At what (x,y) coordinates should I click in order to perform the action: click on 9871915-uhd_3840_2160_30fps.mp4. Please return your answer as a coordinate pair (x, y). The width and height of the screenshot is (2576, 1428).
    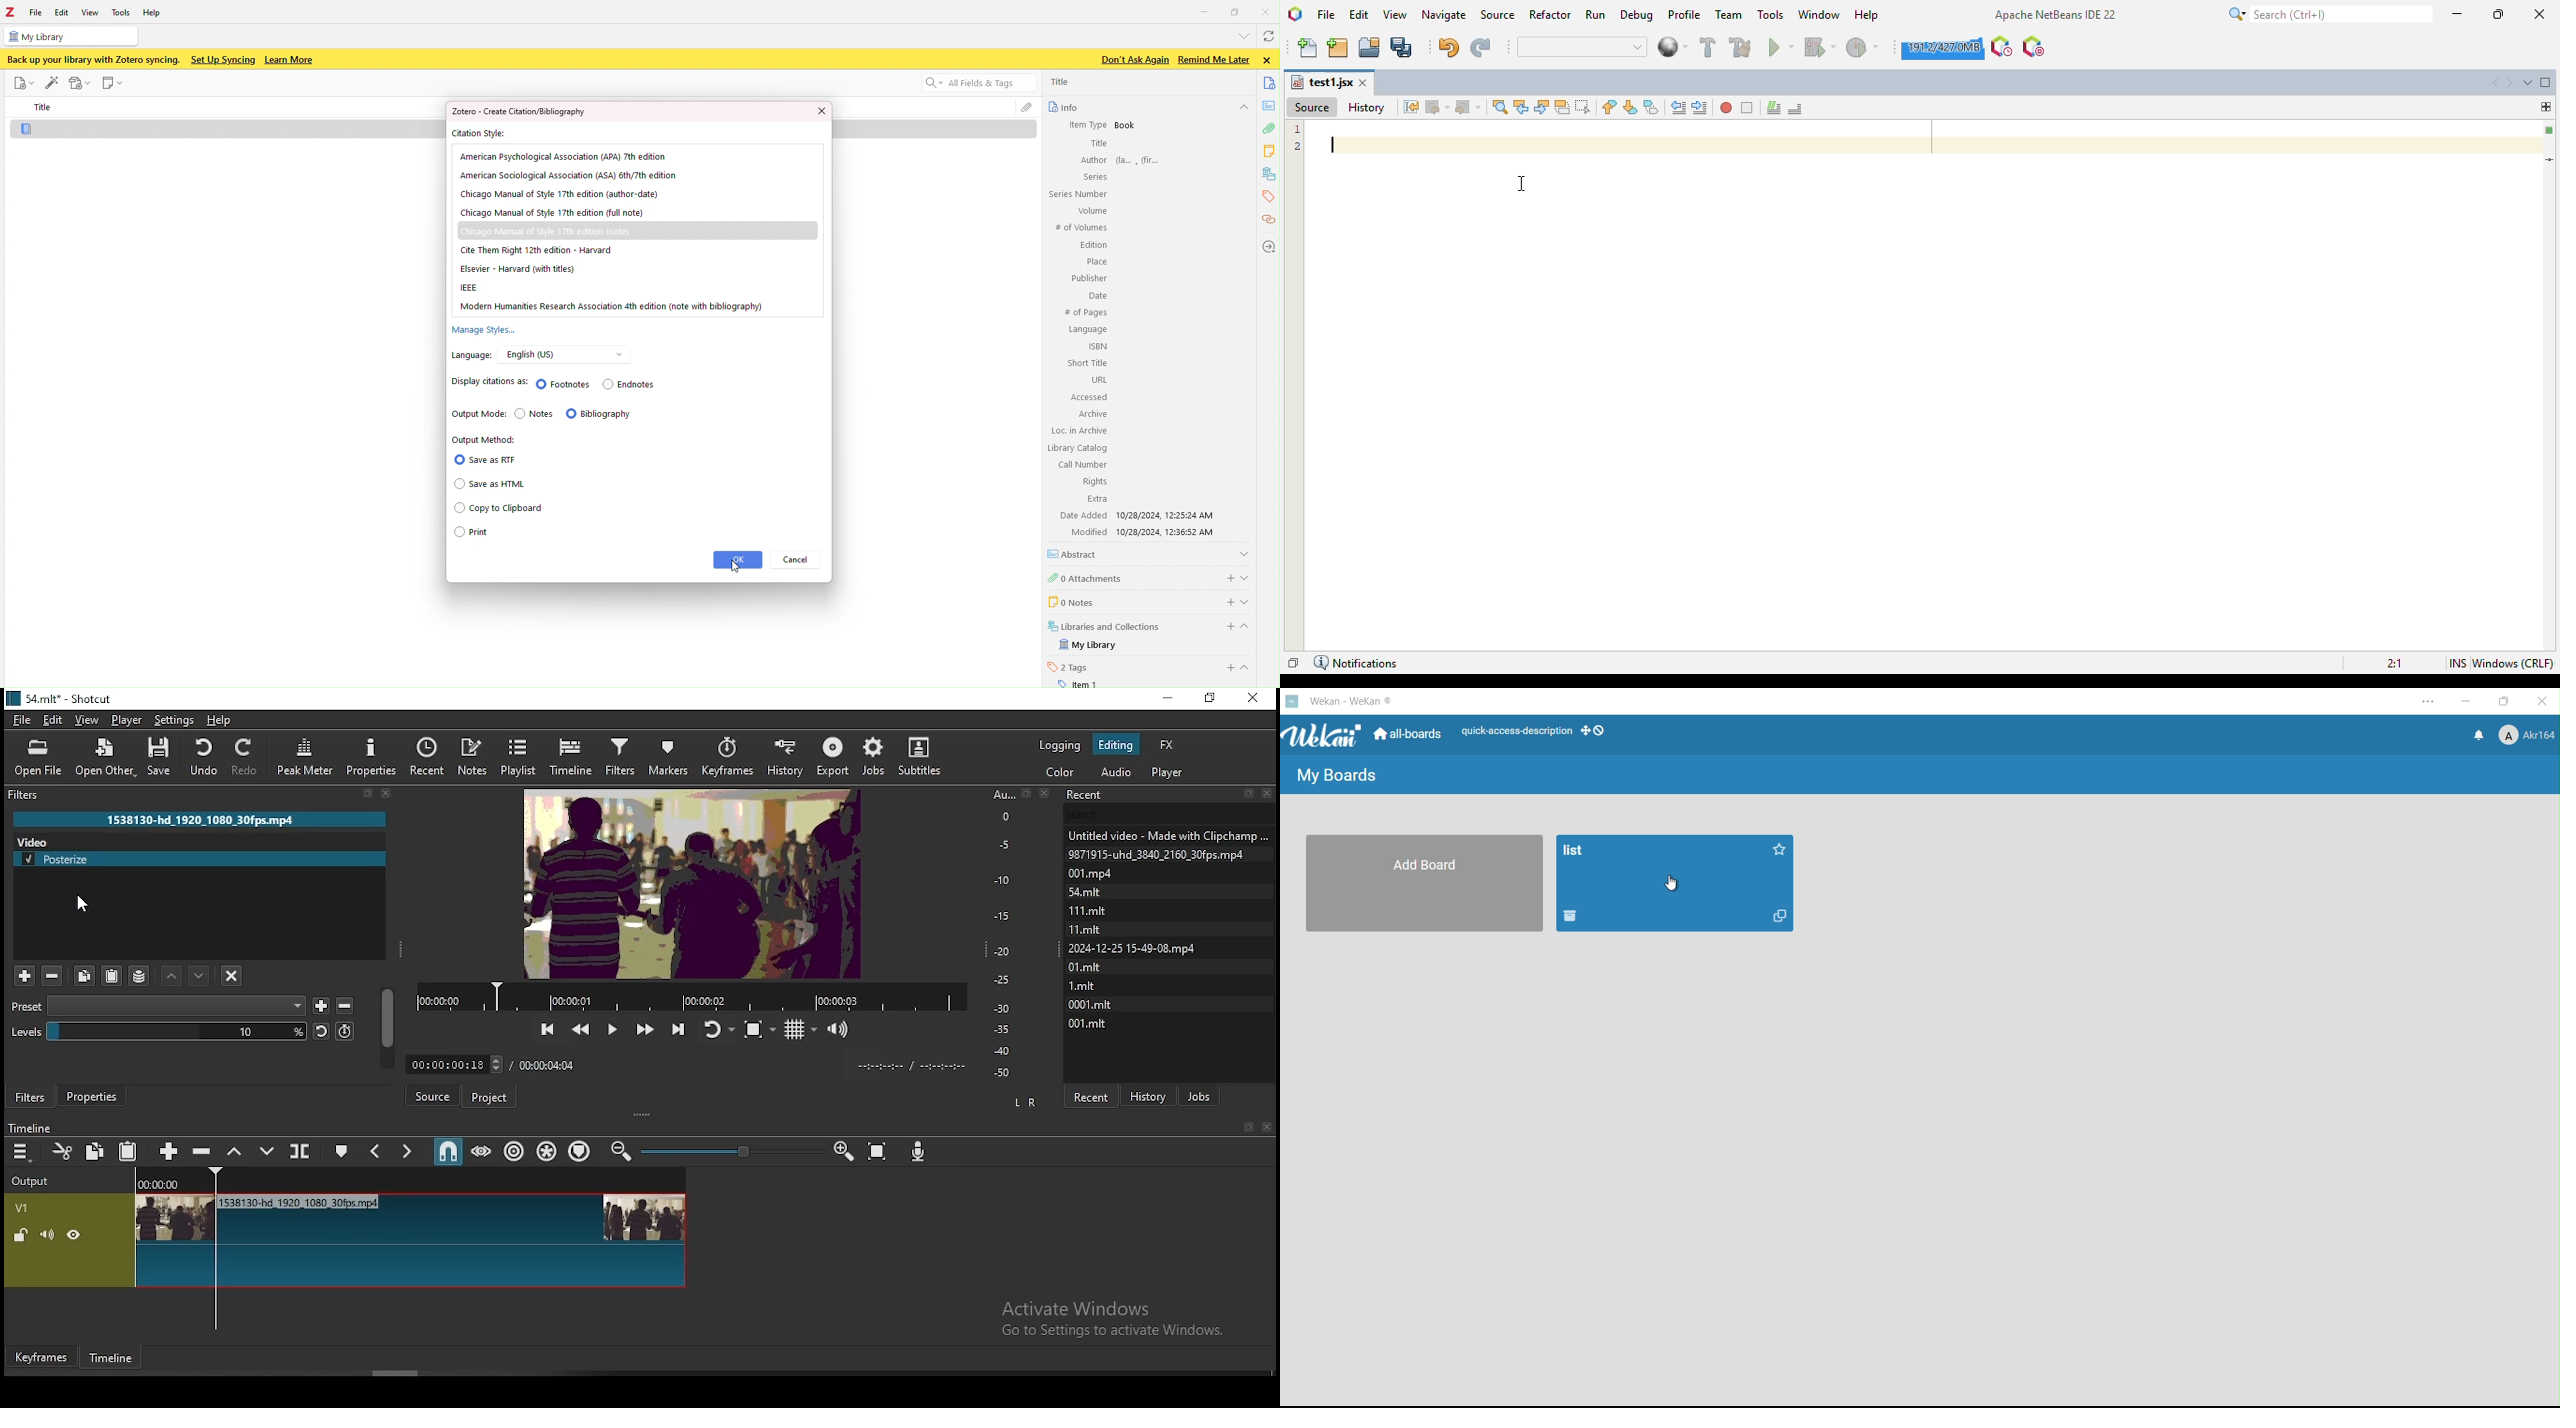
    Looking at the image, I should click on (1162, 855).